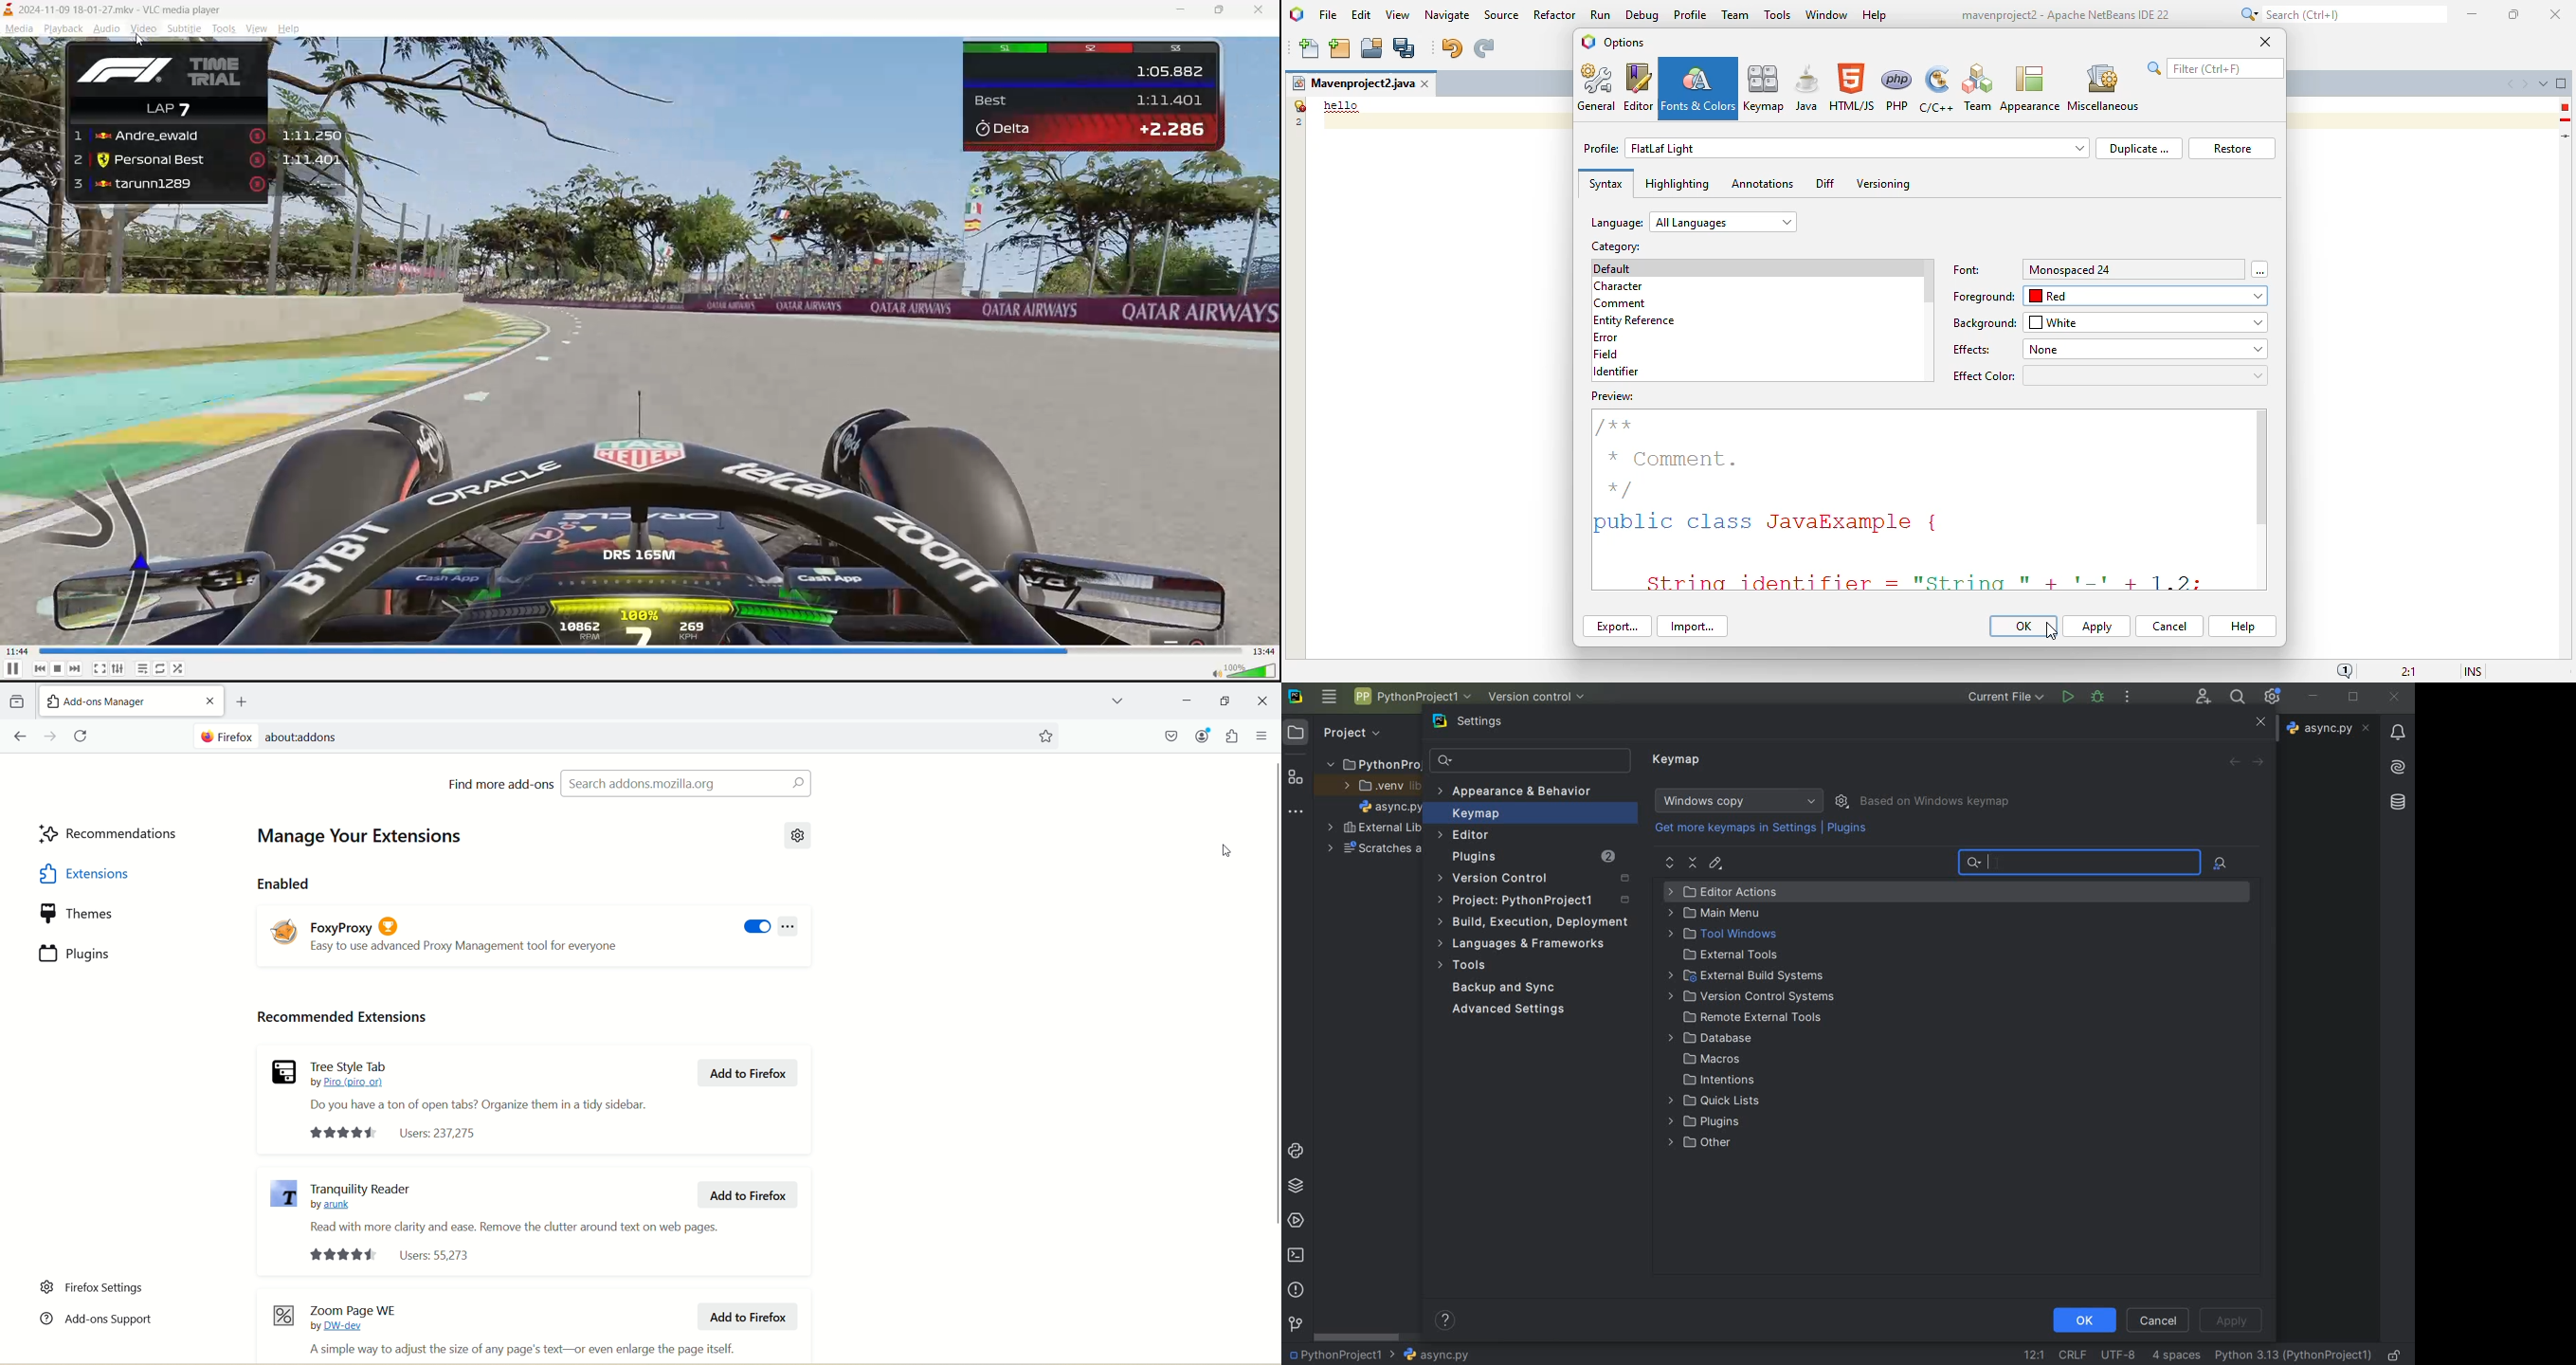 The height and width of the screenshot is (1372, 2576). What do you see at coordinates (1825, 183) in the screenshot?
I see `diff` at bounding box center [1825, 183].